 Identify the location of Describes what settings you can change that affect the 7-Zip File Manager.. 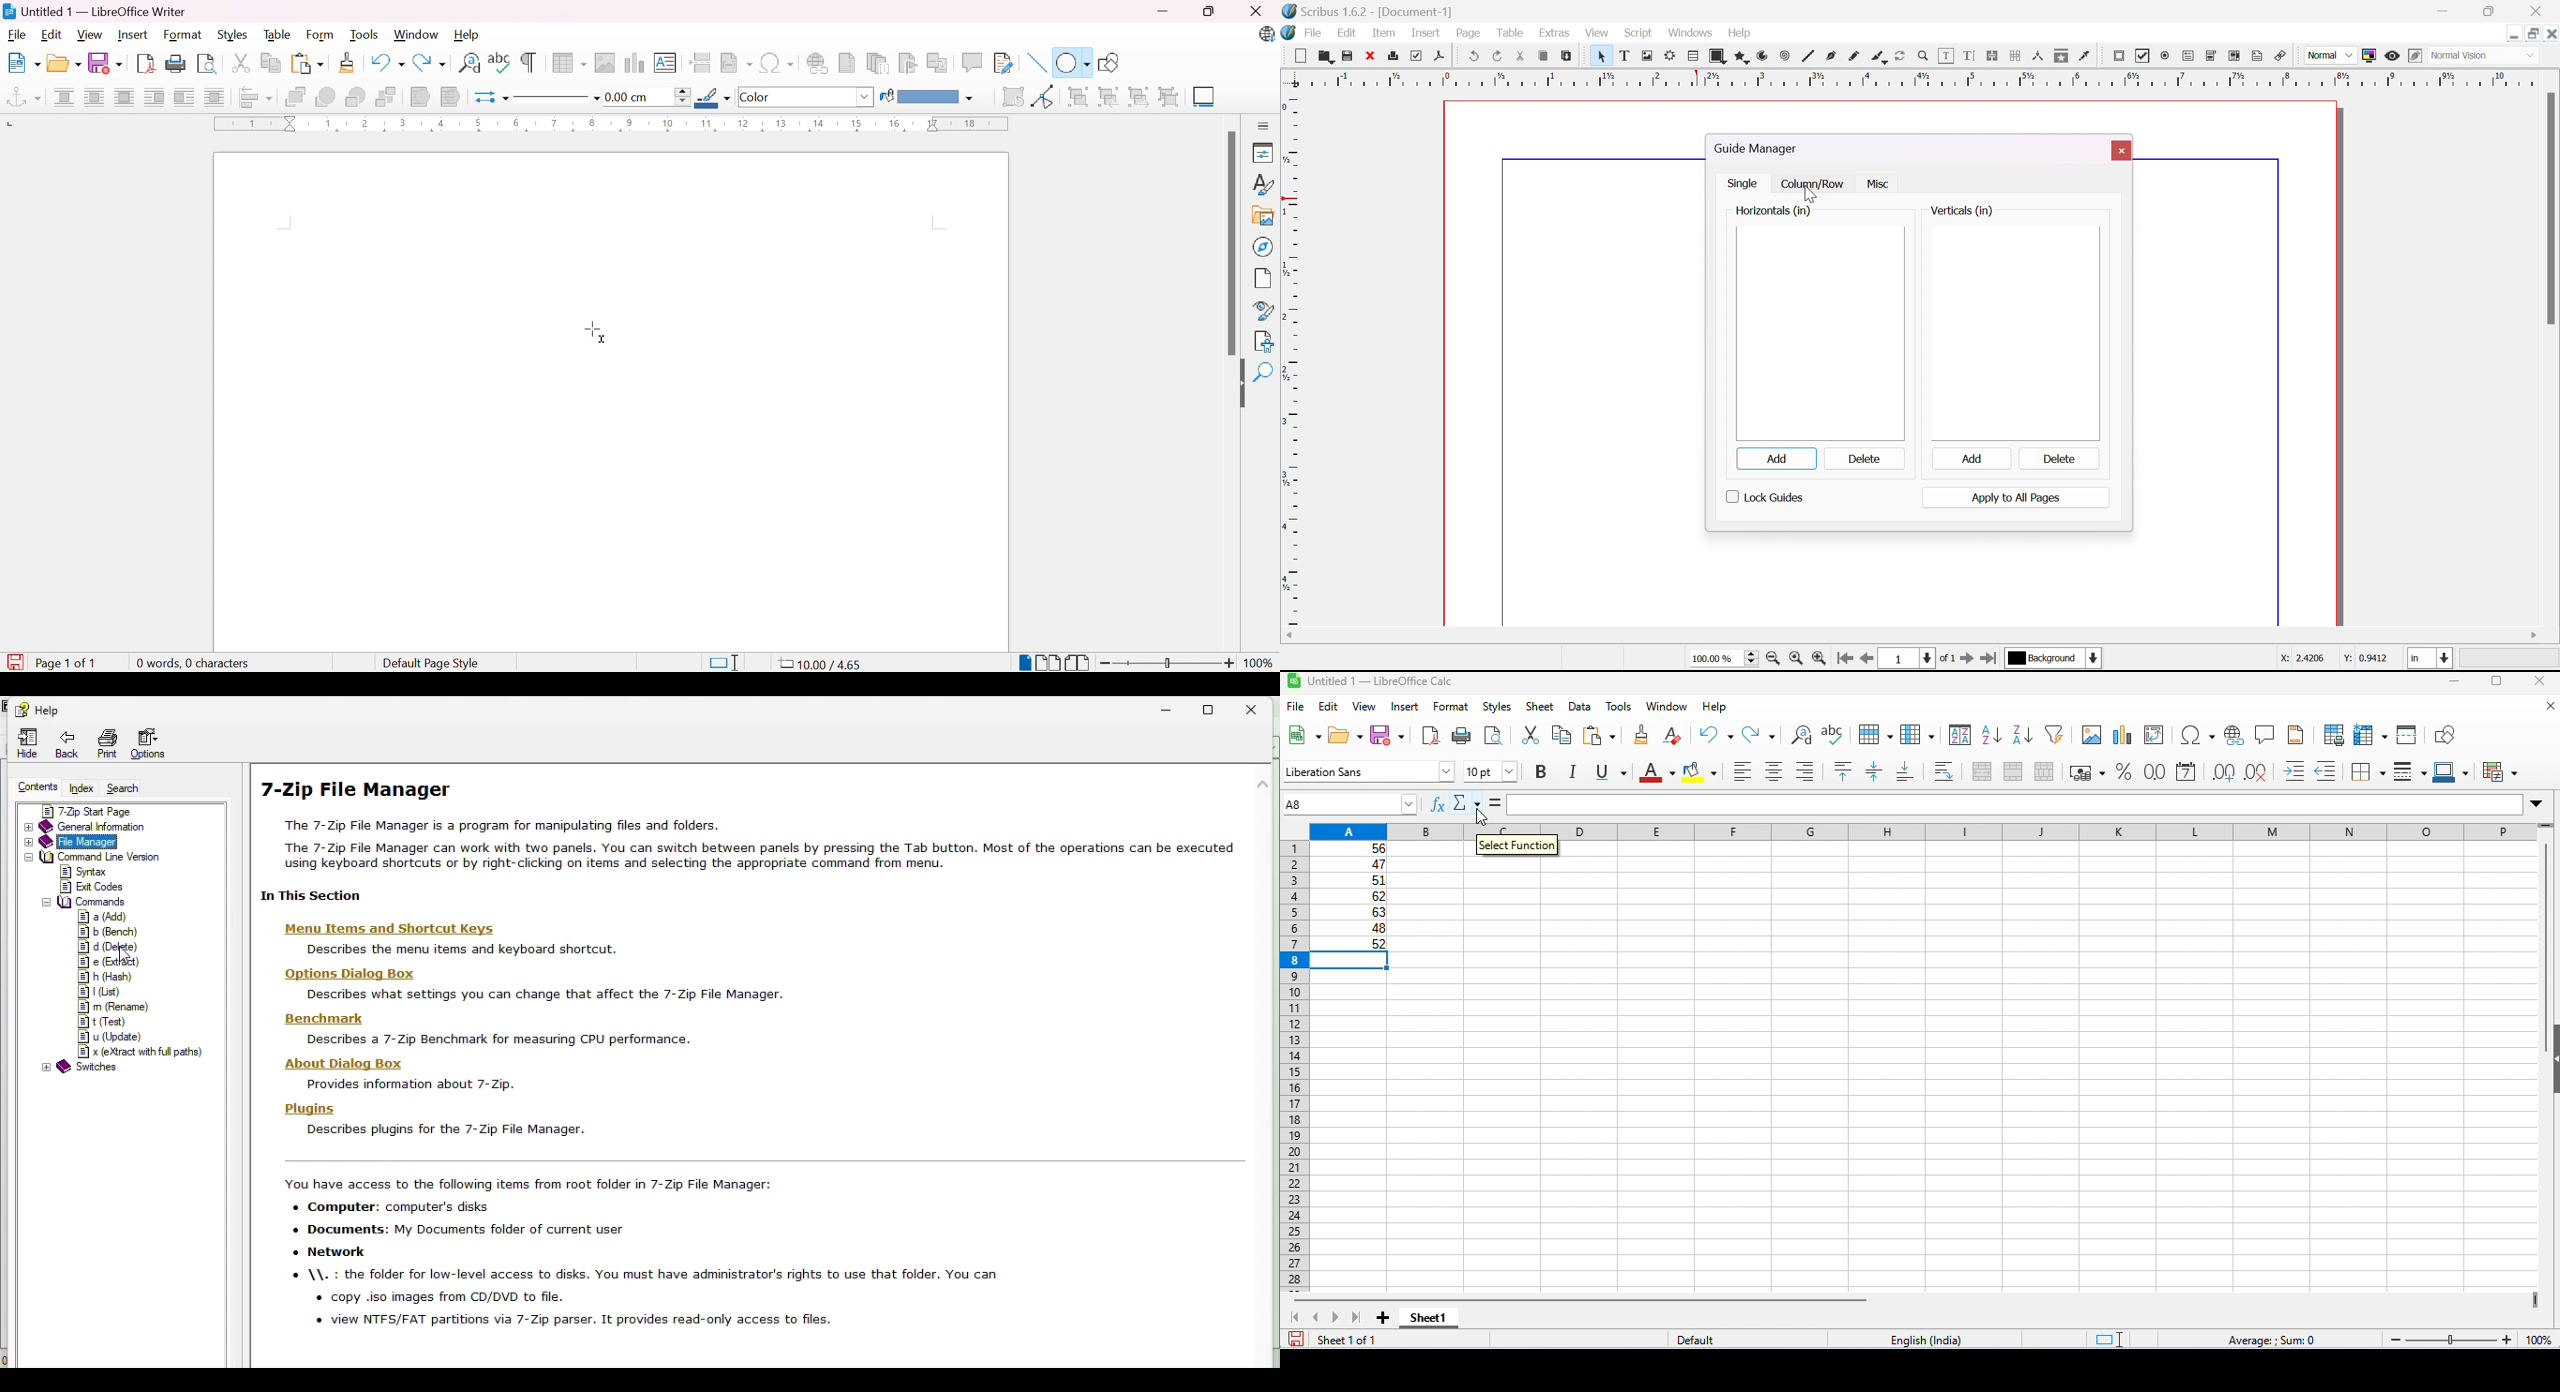
(537, 994).